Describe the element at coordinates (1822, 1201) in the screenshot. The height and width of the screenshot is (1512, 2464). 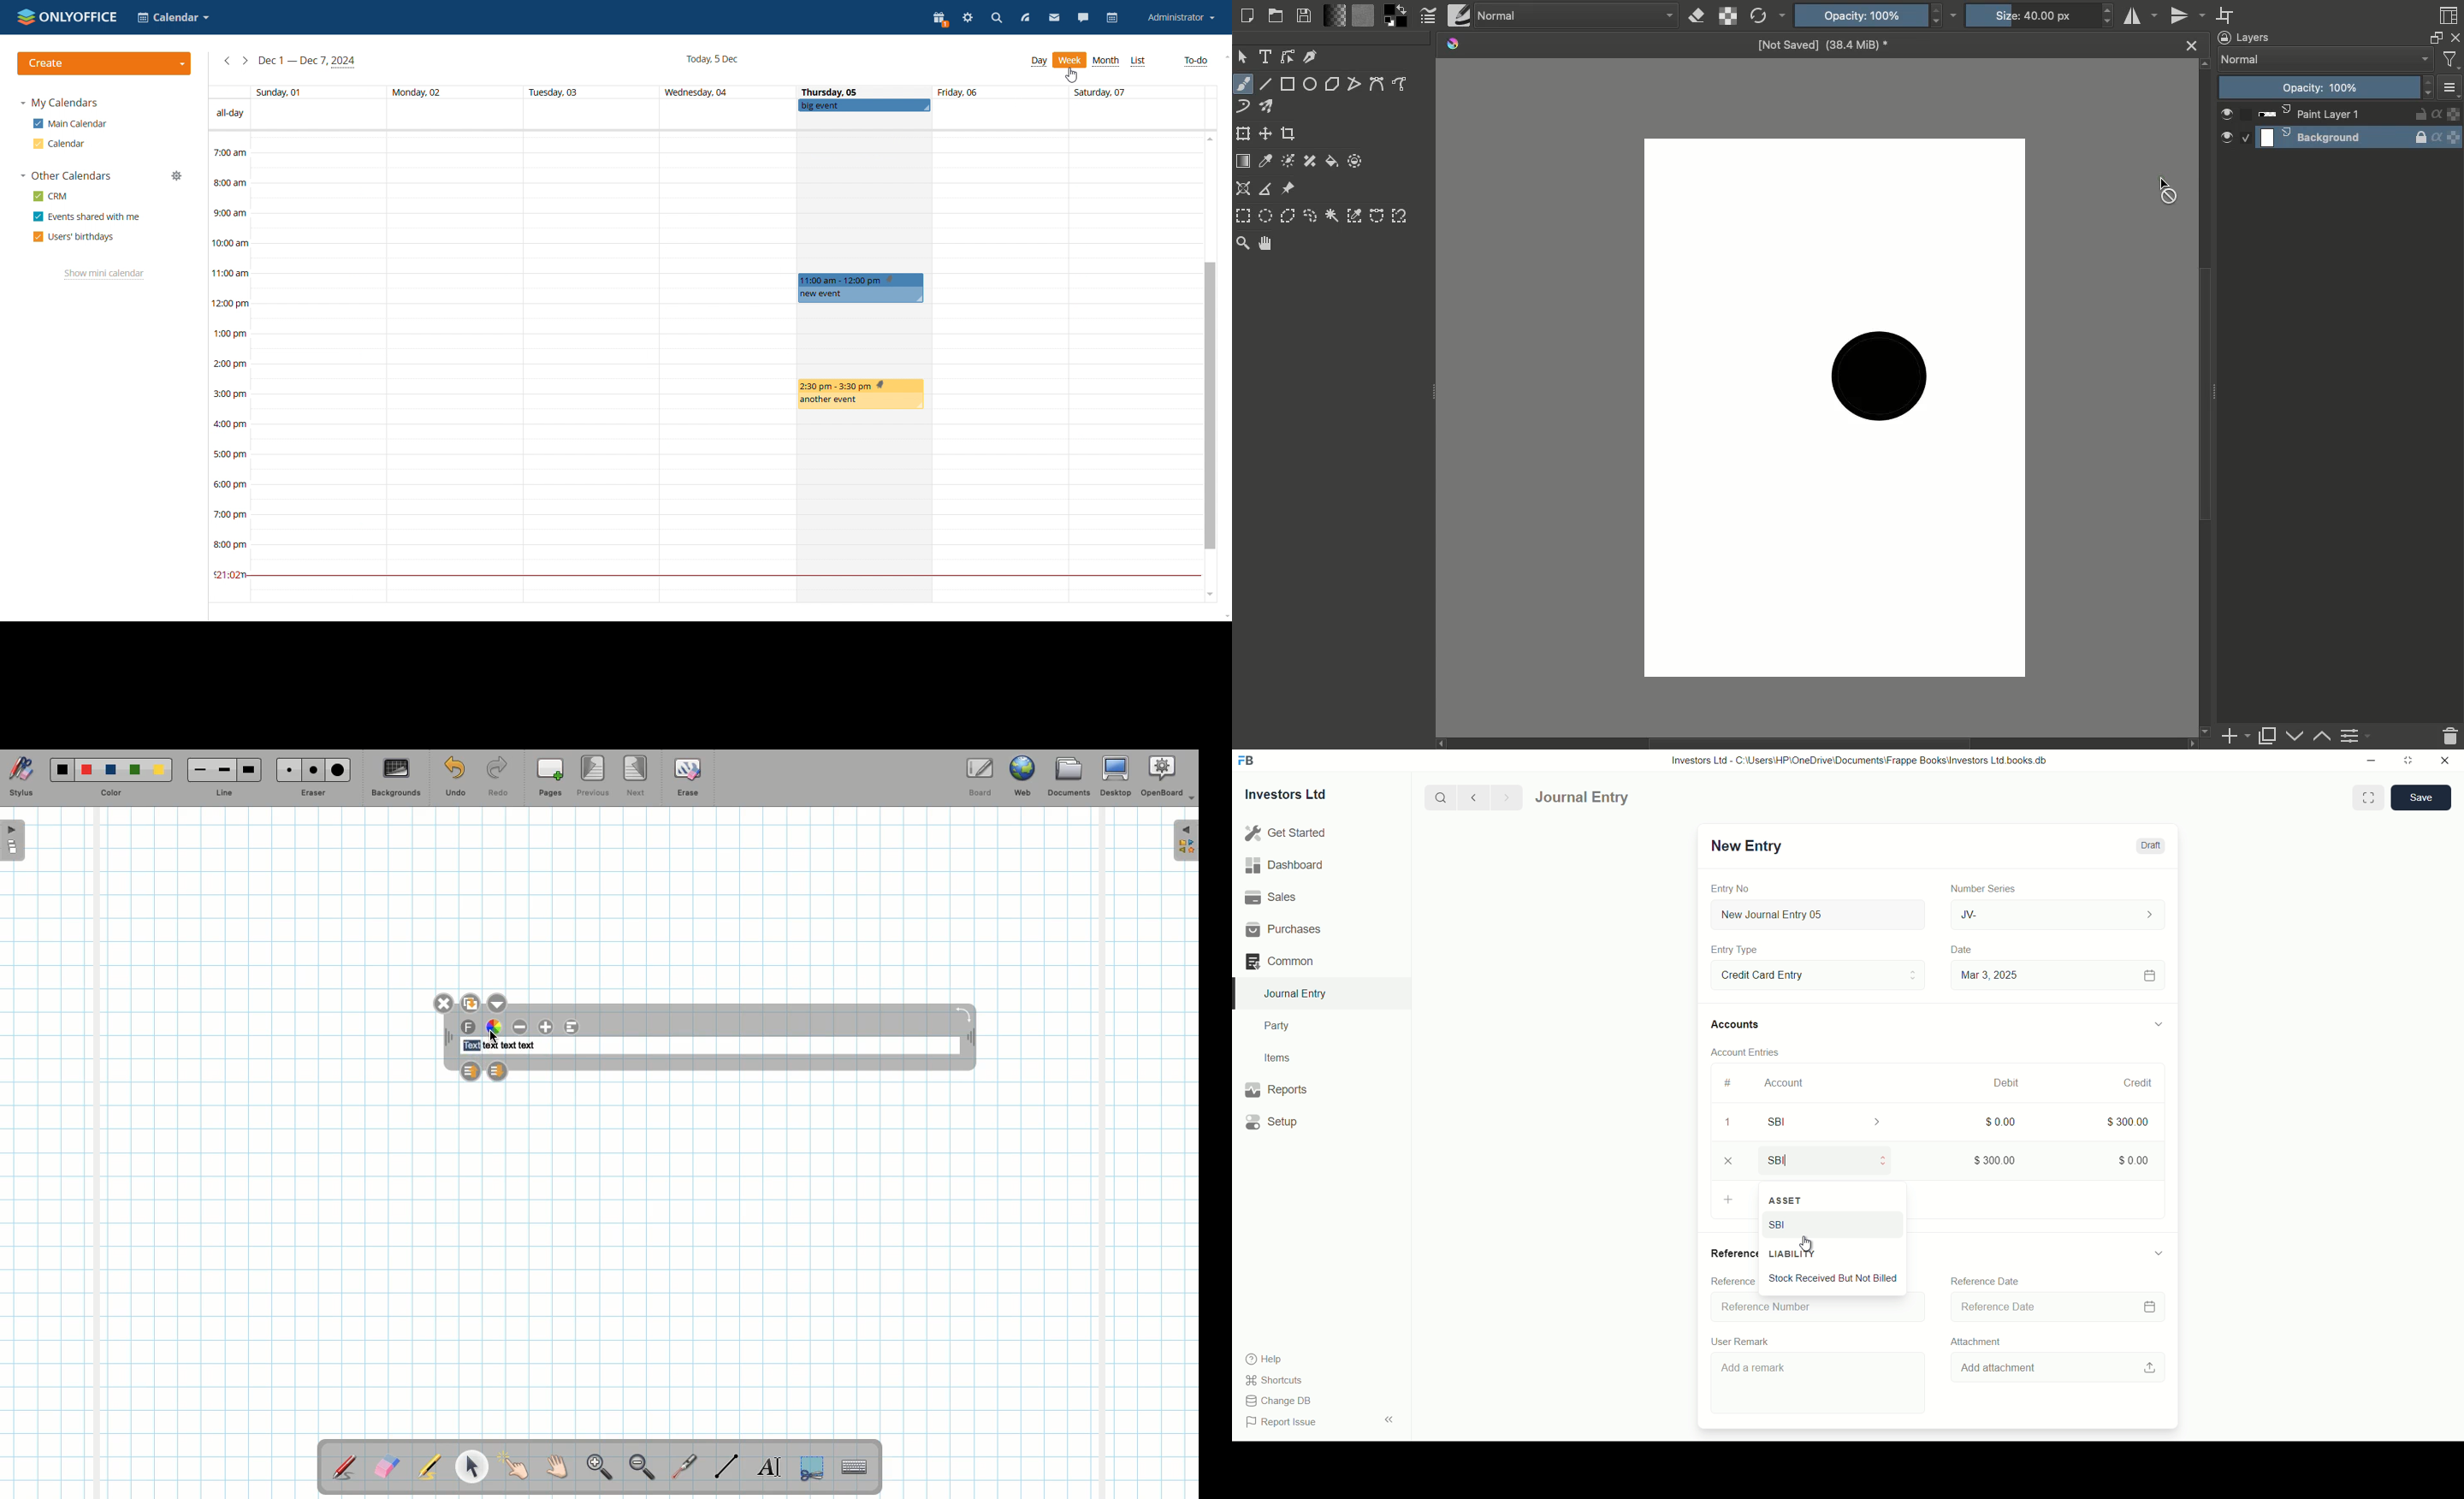
I see `ASSET` at that location.